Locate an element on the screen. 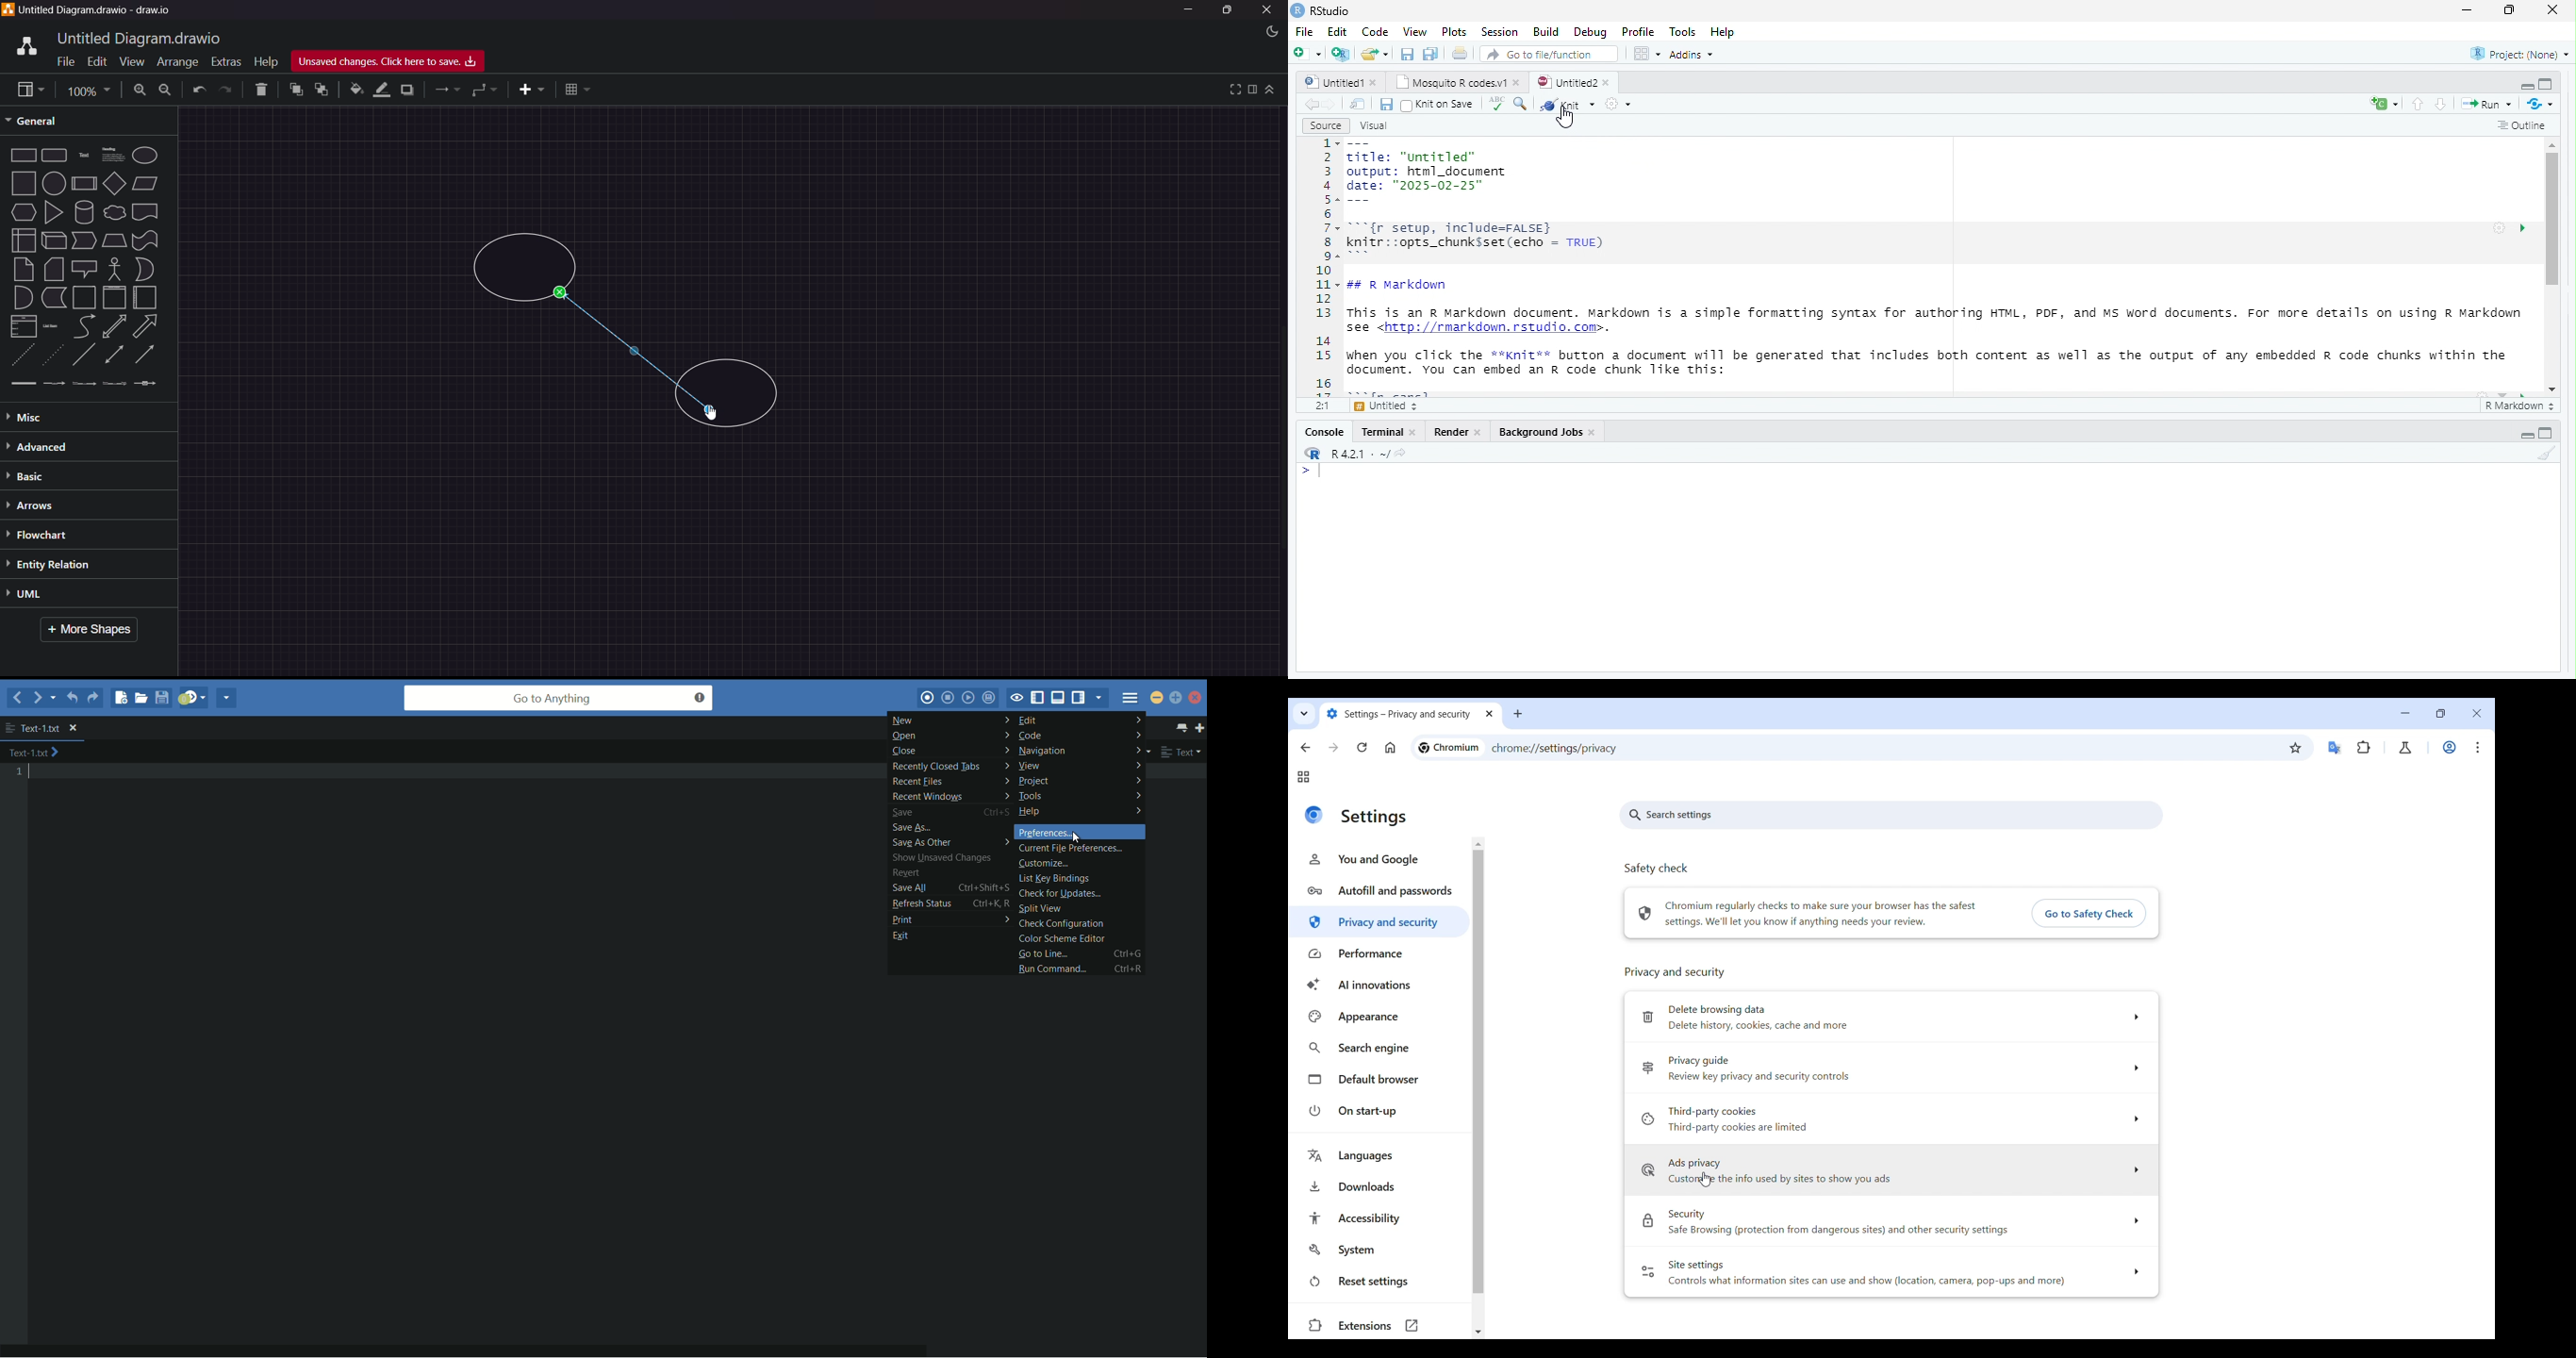 The image size is (2576, 1372). correct spells is located at coordinates (1496, 103).